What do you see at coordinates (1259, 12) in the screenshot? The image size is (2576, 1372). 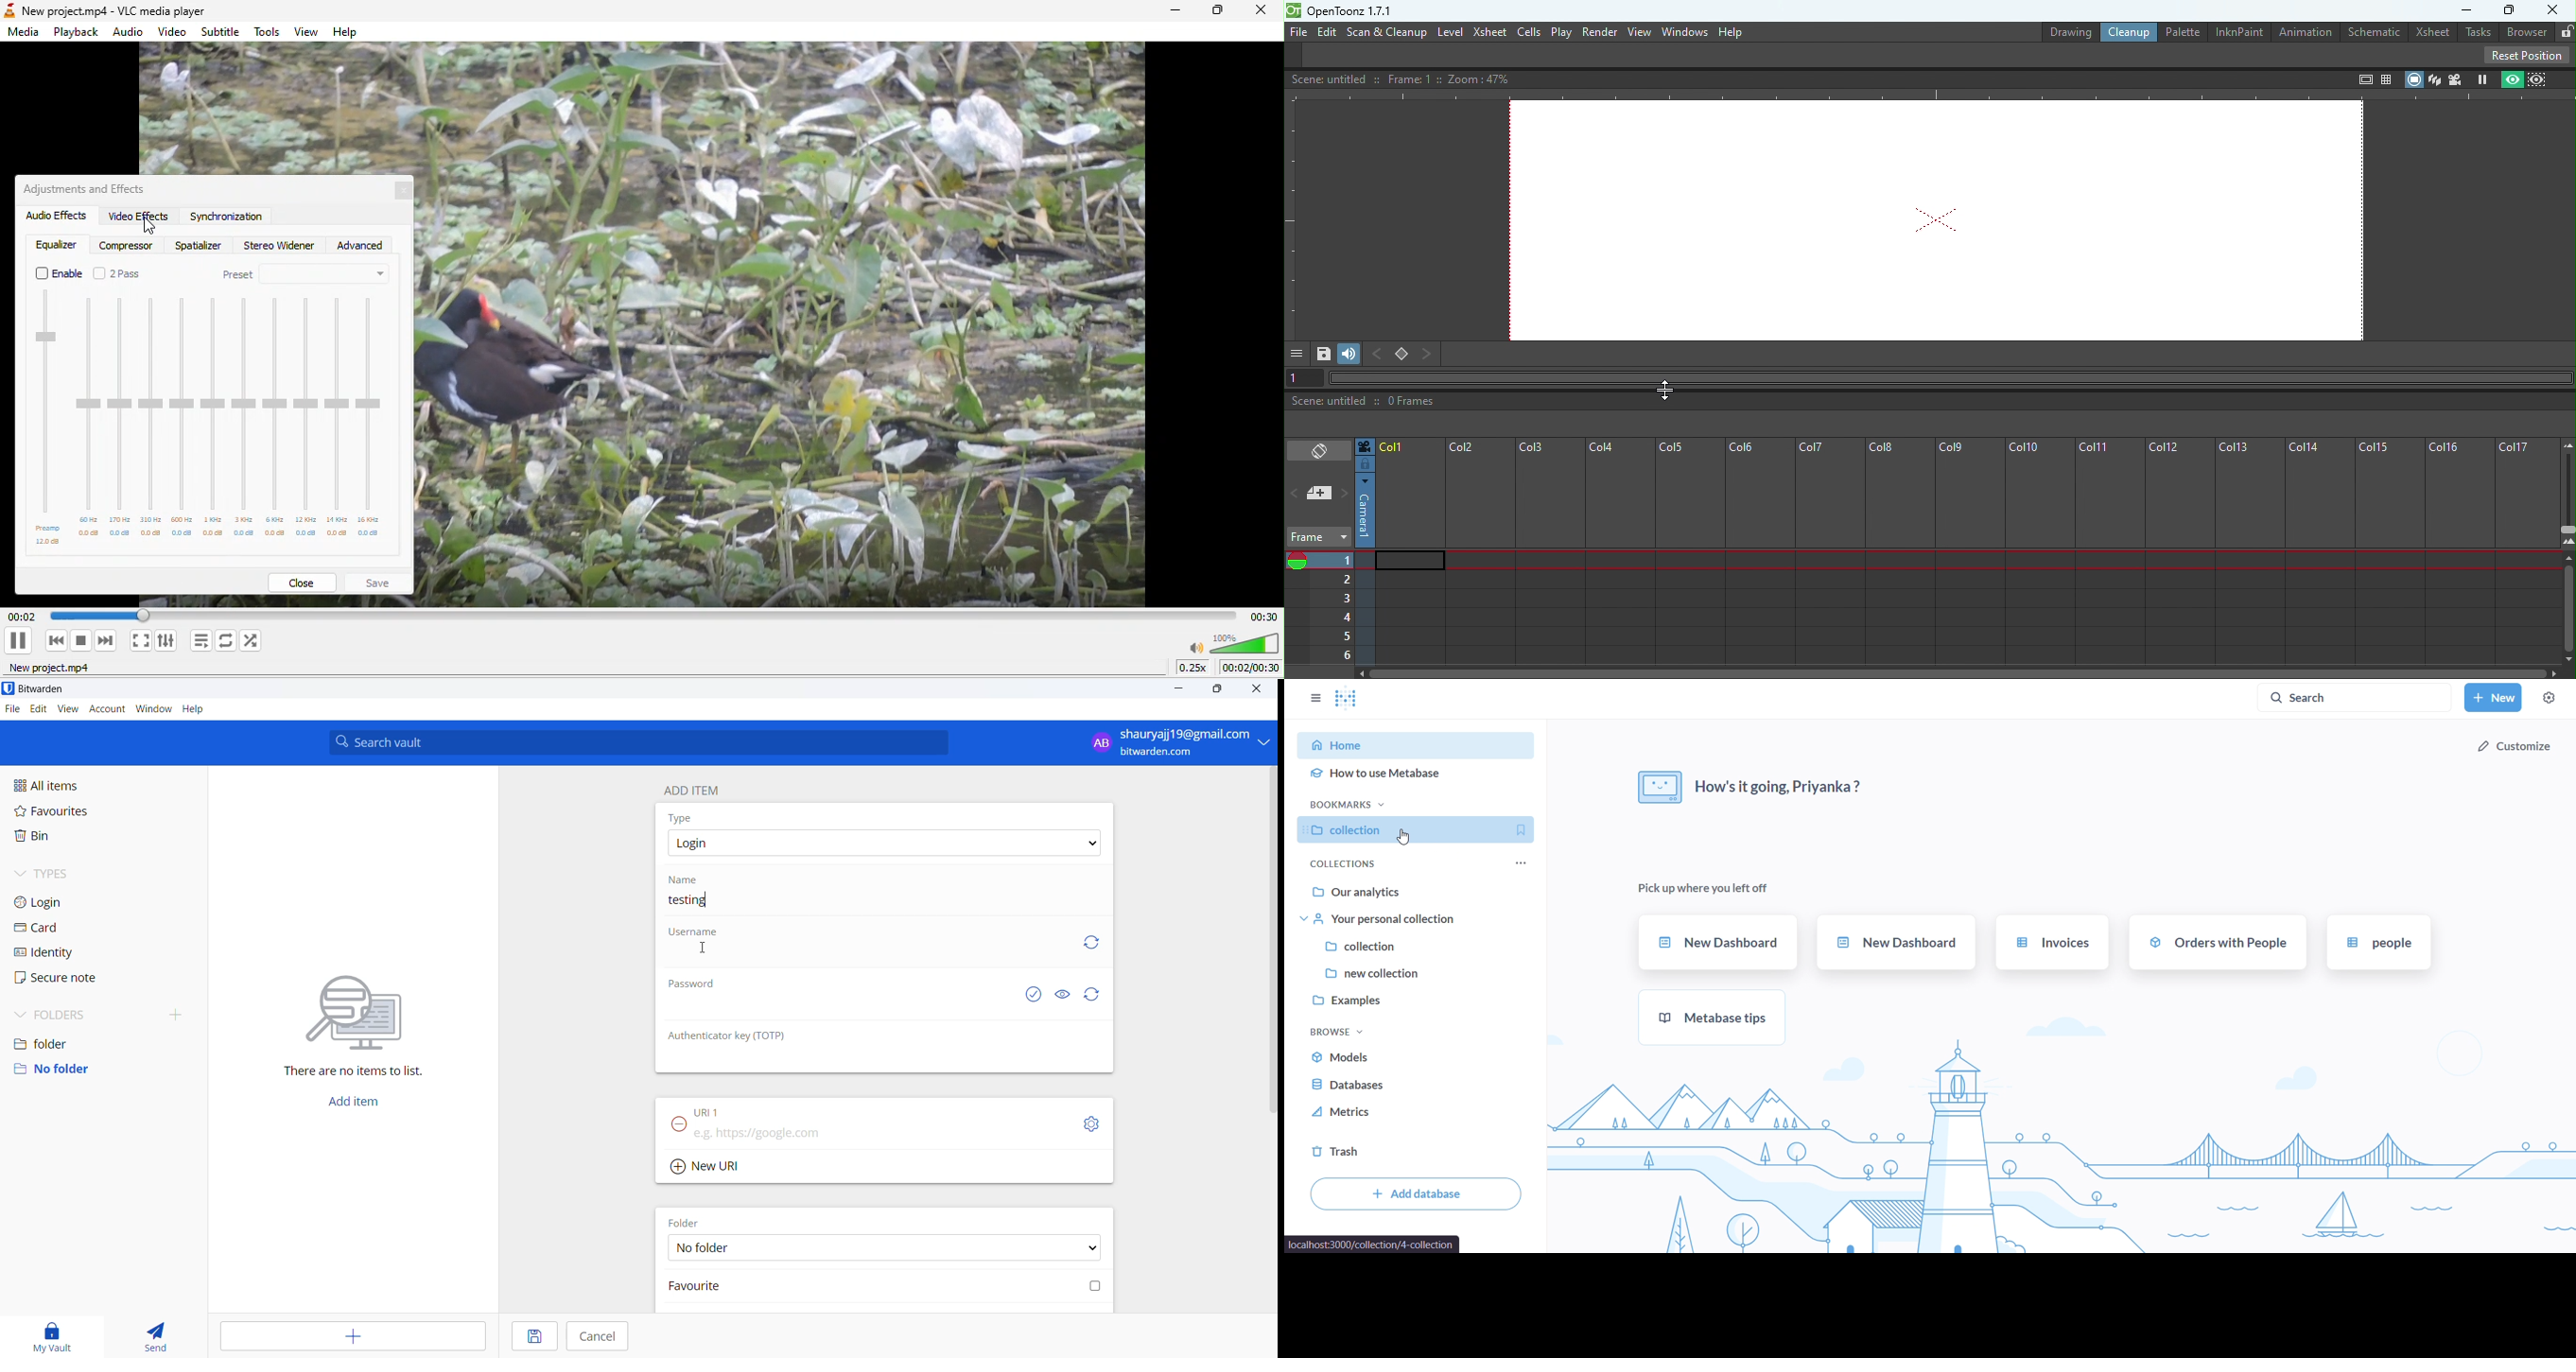 I see `close` at bounding box center [1259, 12].